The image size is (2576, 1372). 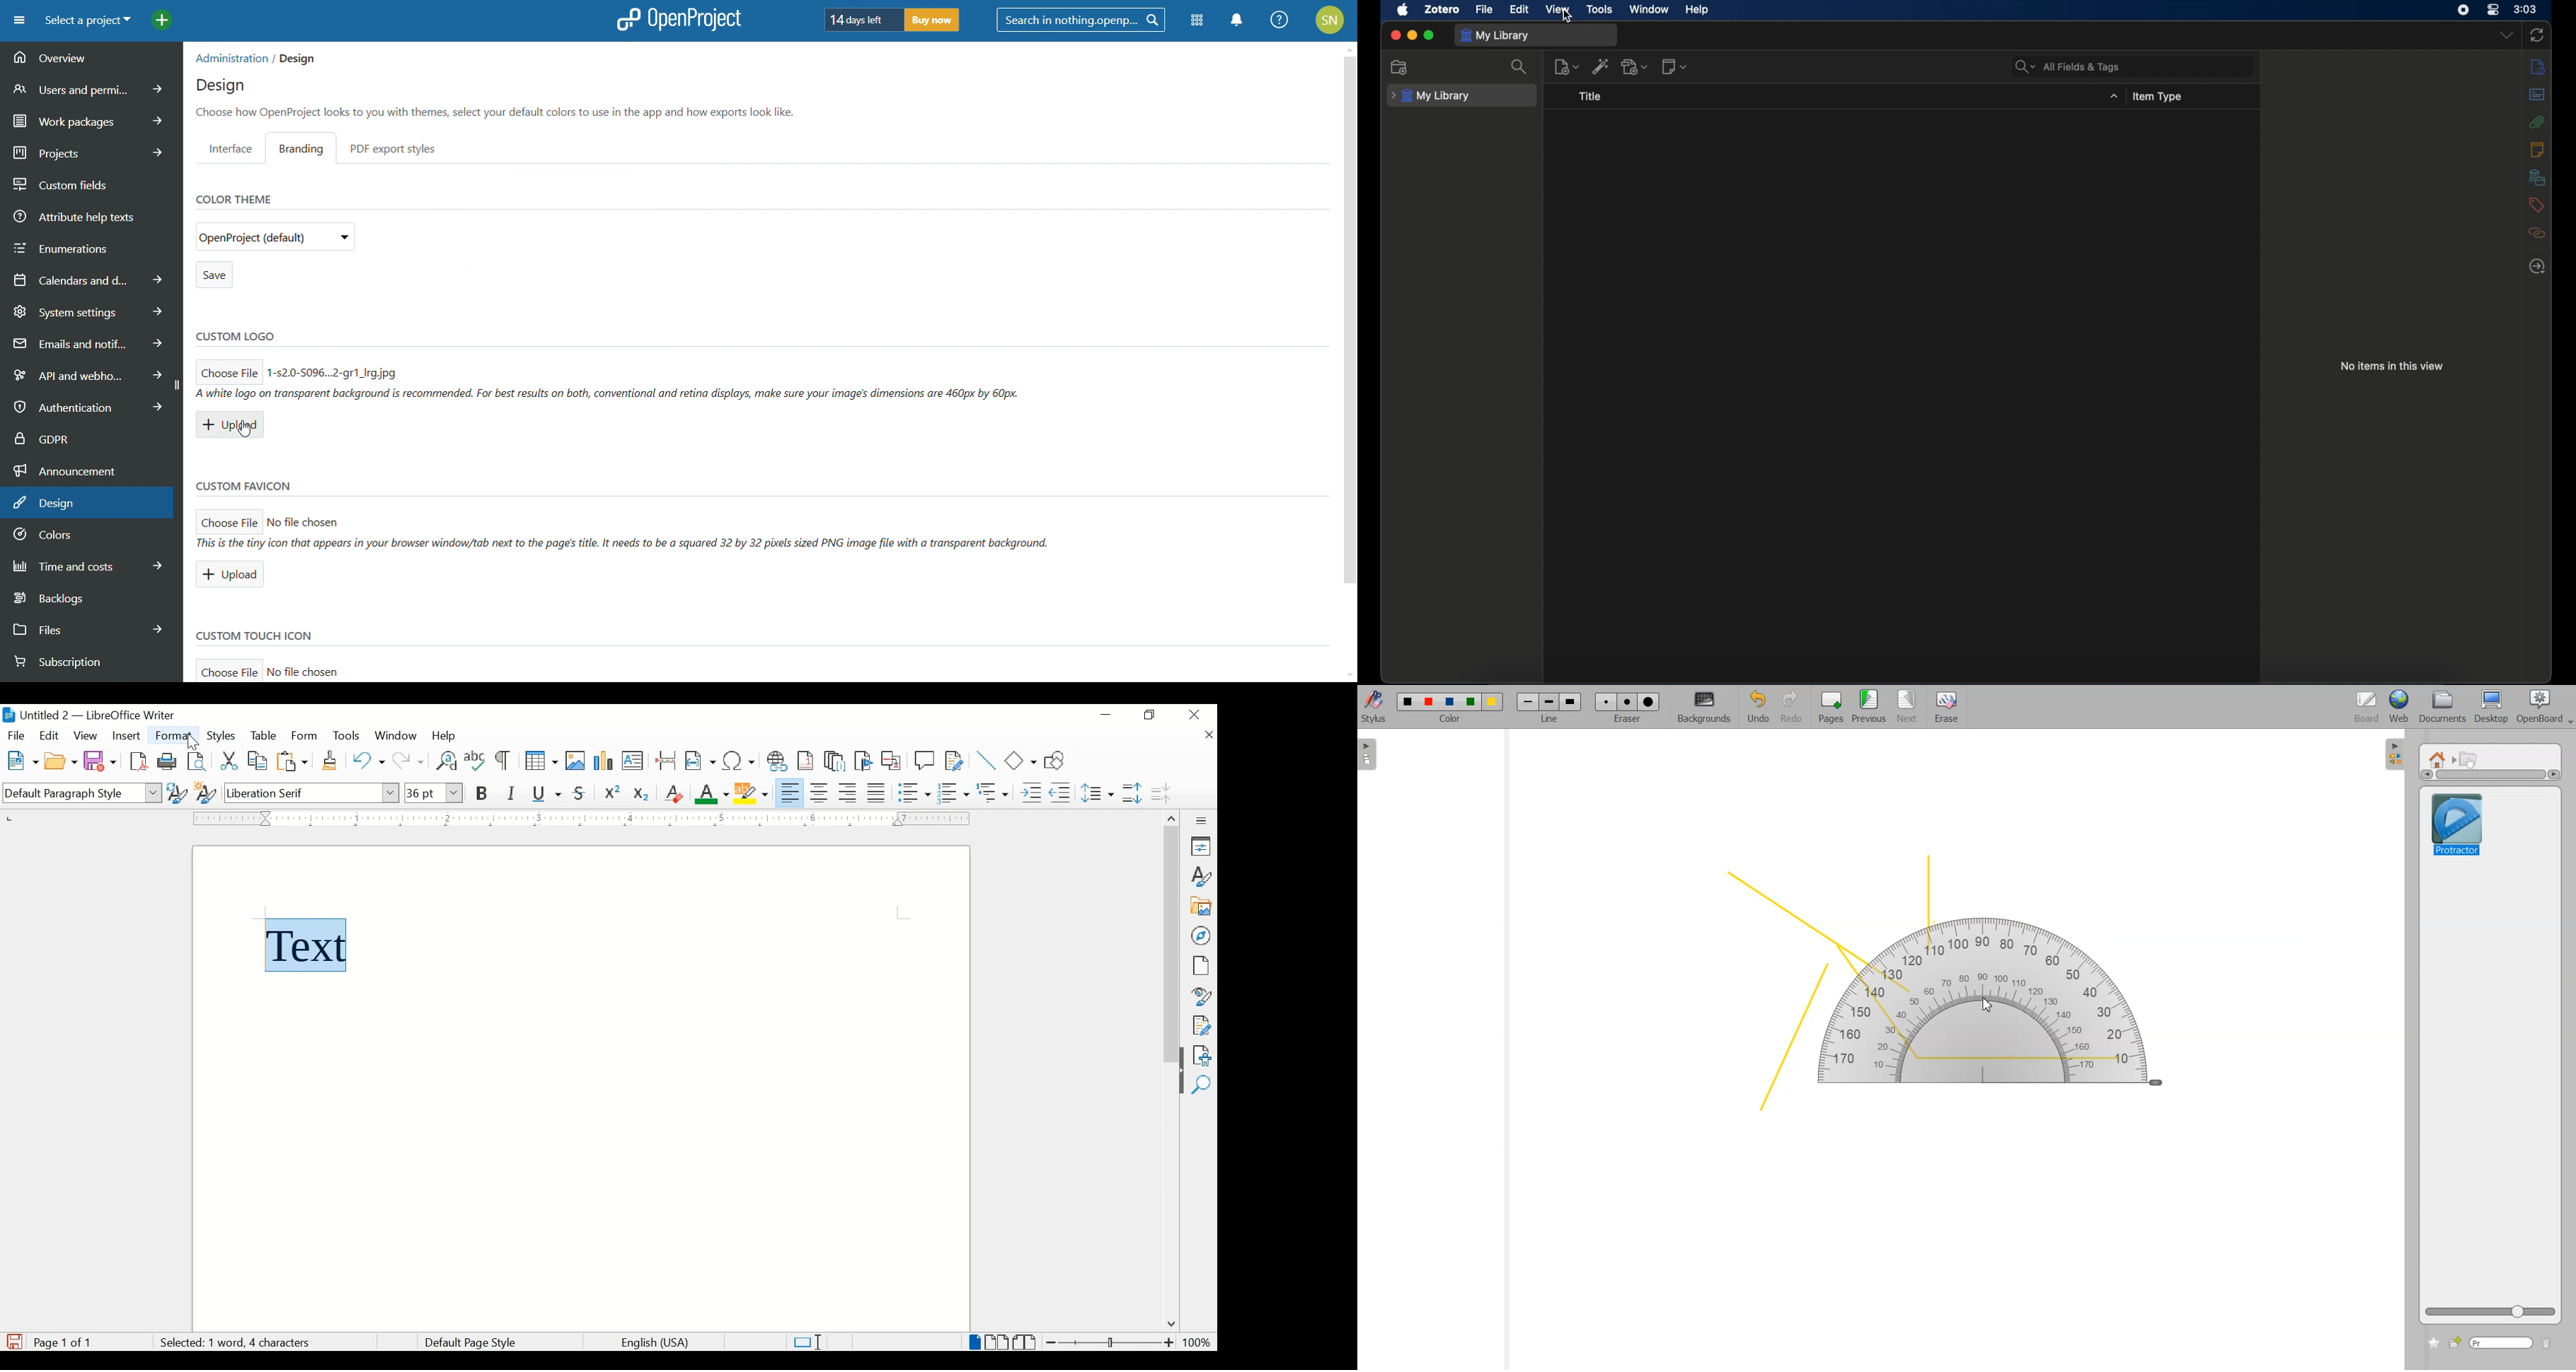 I want to click on search, so click(x=1518, y=66).